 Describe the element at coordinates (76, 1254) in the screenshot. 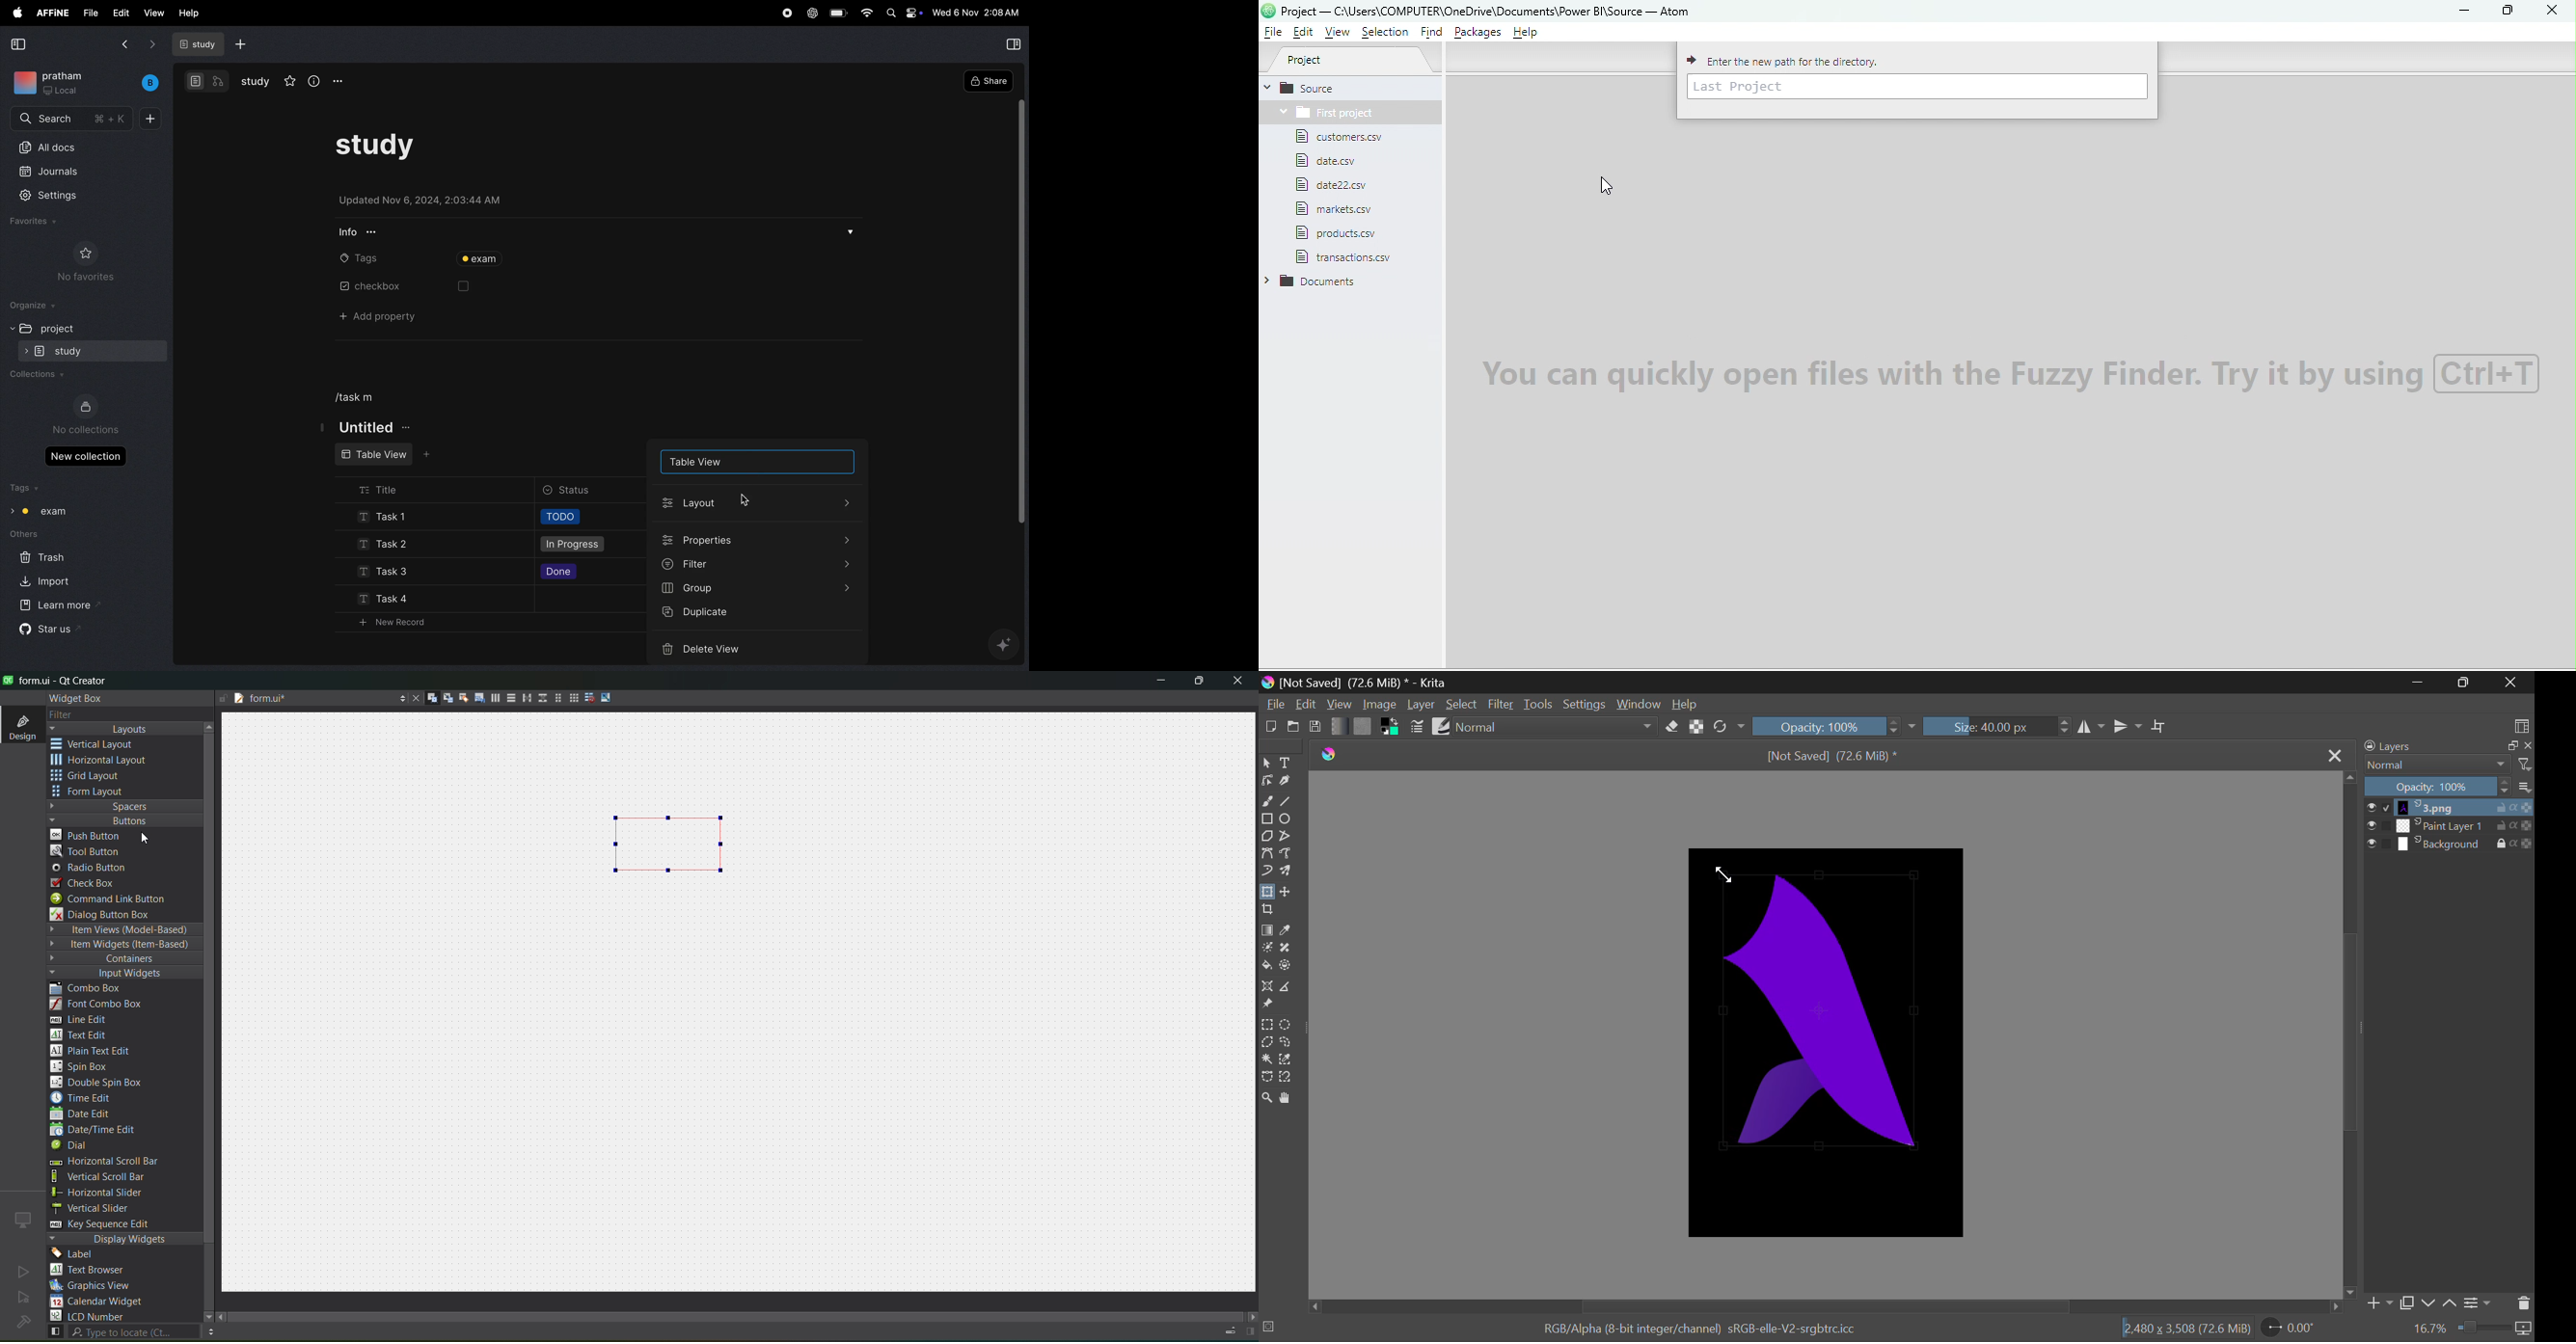

I see `label` at that location.